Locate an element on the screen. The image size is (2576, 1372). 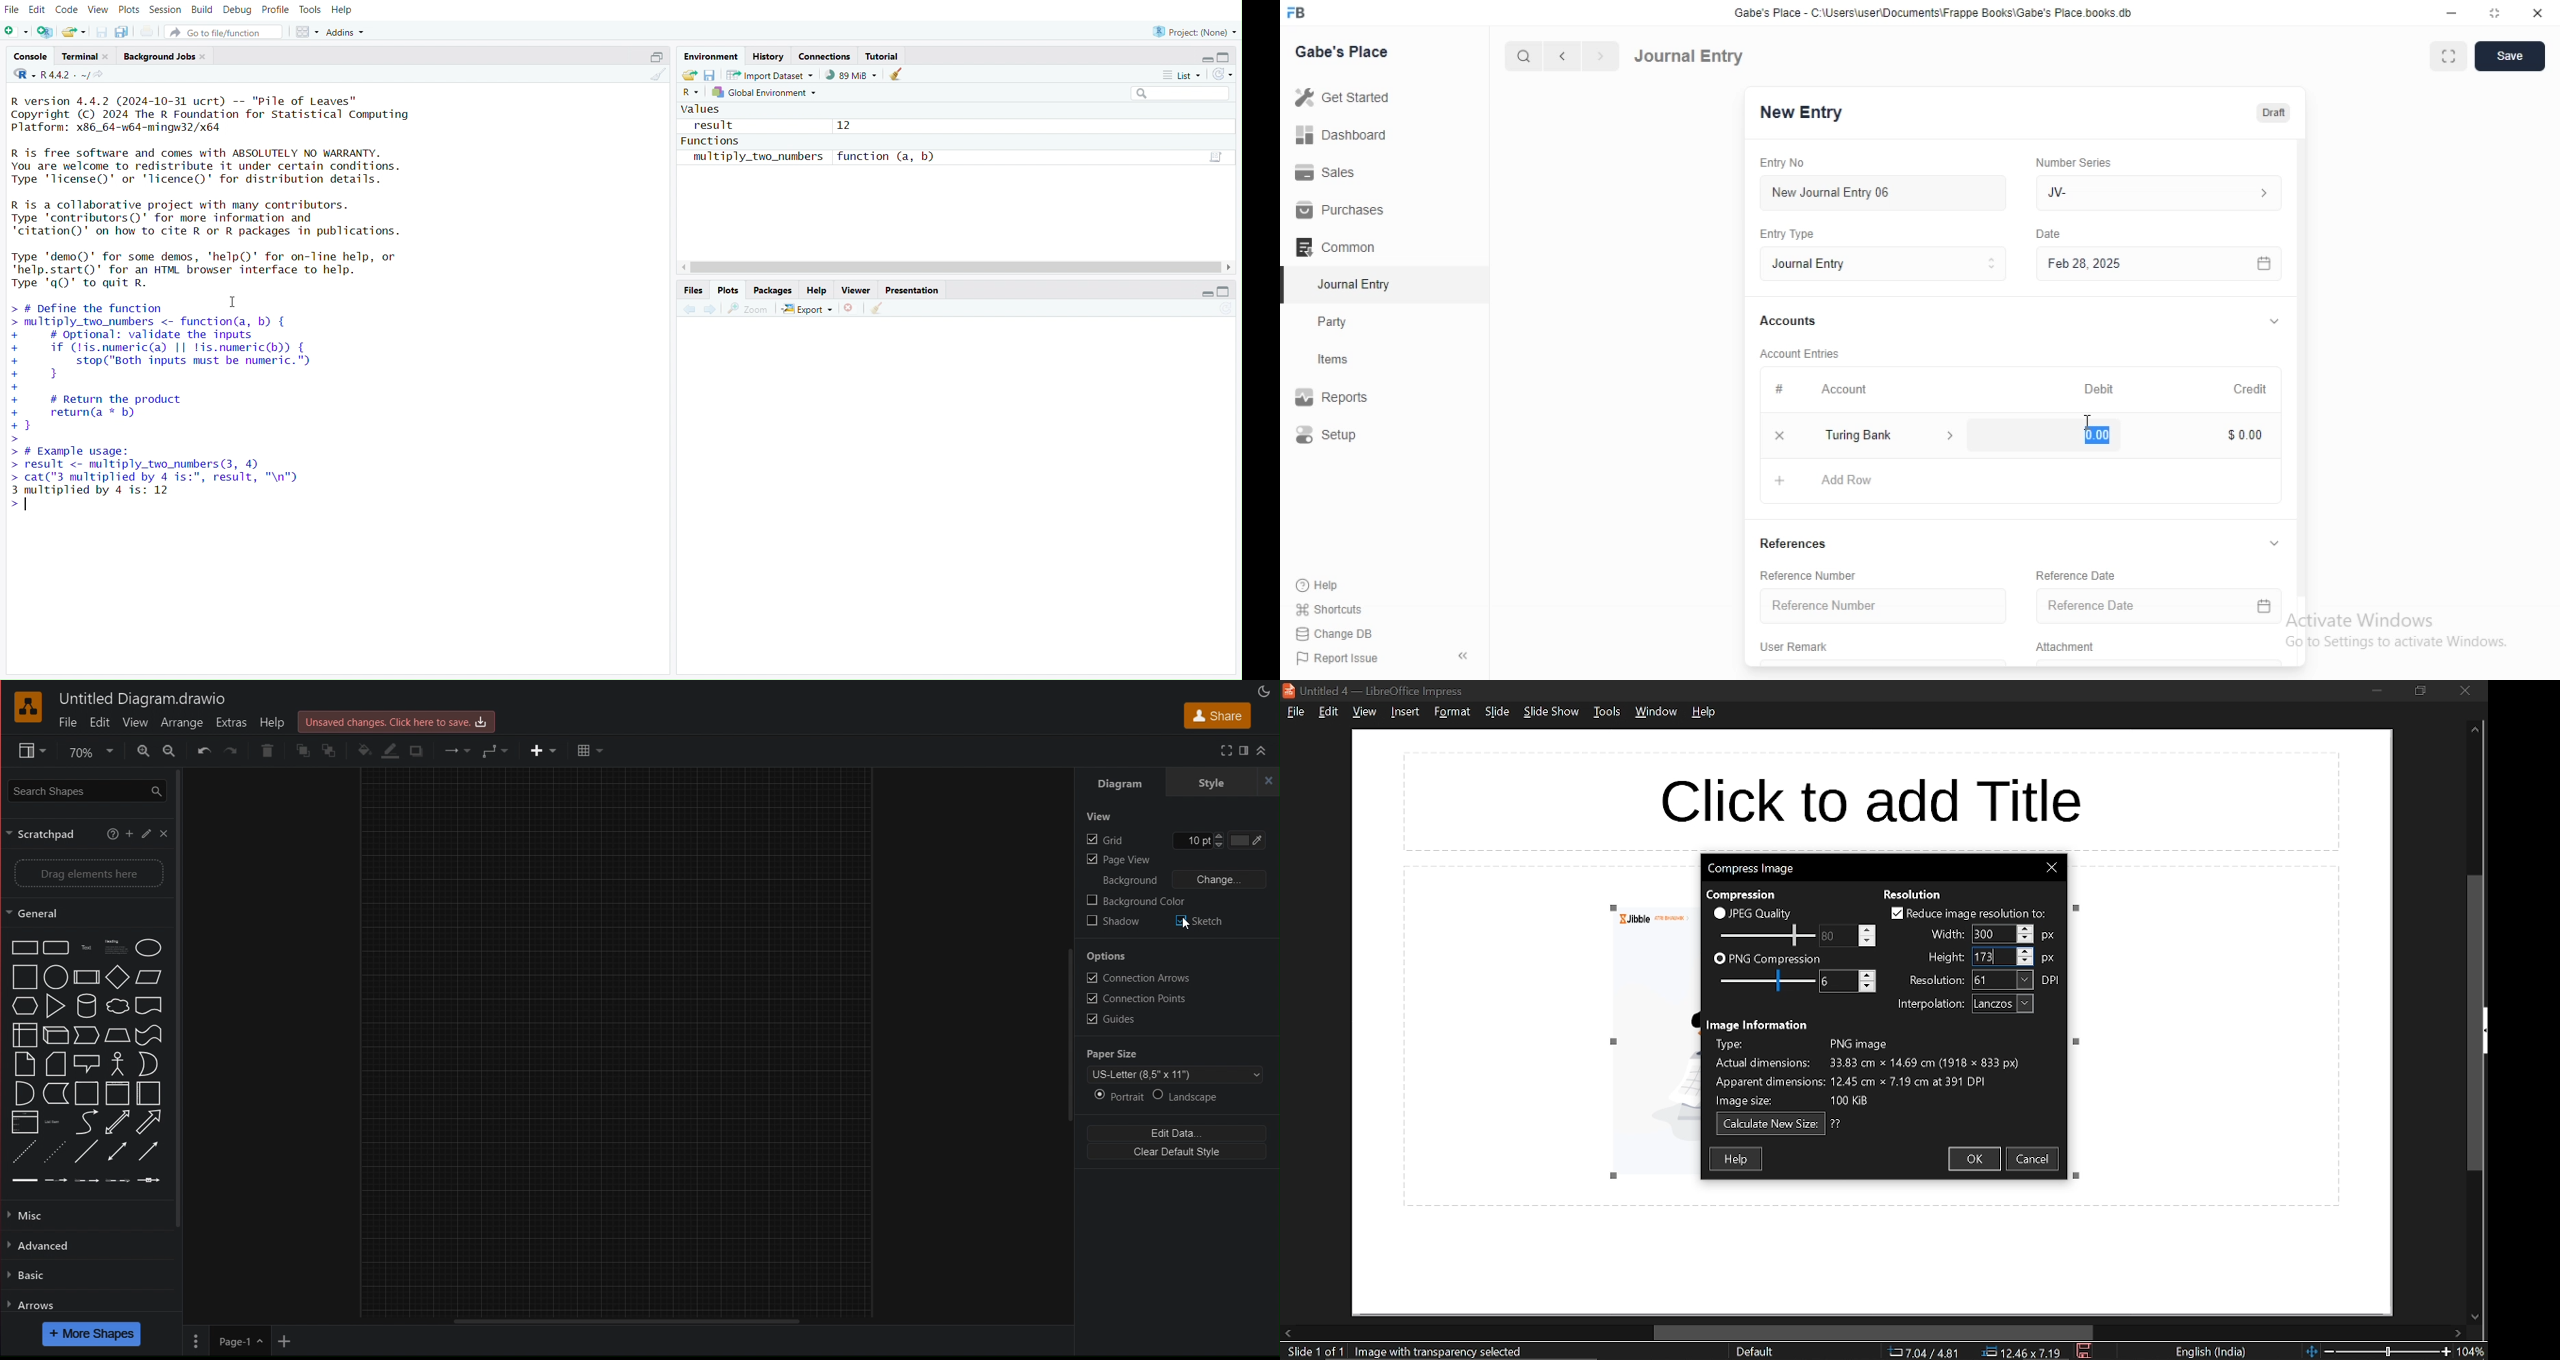
Add new page is located at coordinates (290, 1343).